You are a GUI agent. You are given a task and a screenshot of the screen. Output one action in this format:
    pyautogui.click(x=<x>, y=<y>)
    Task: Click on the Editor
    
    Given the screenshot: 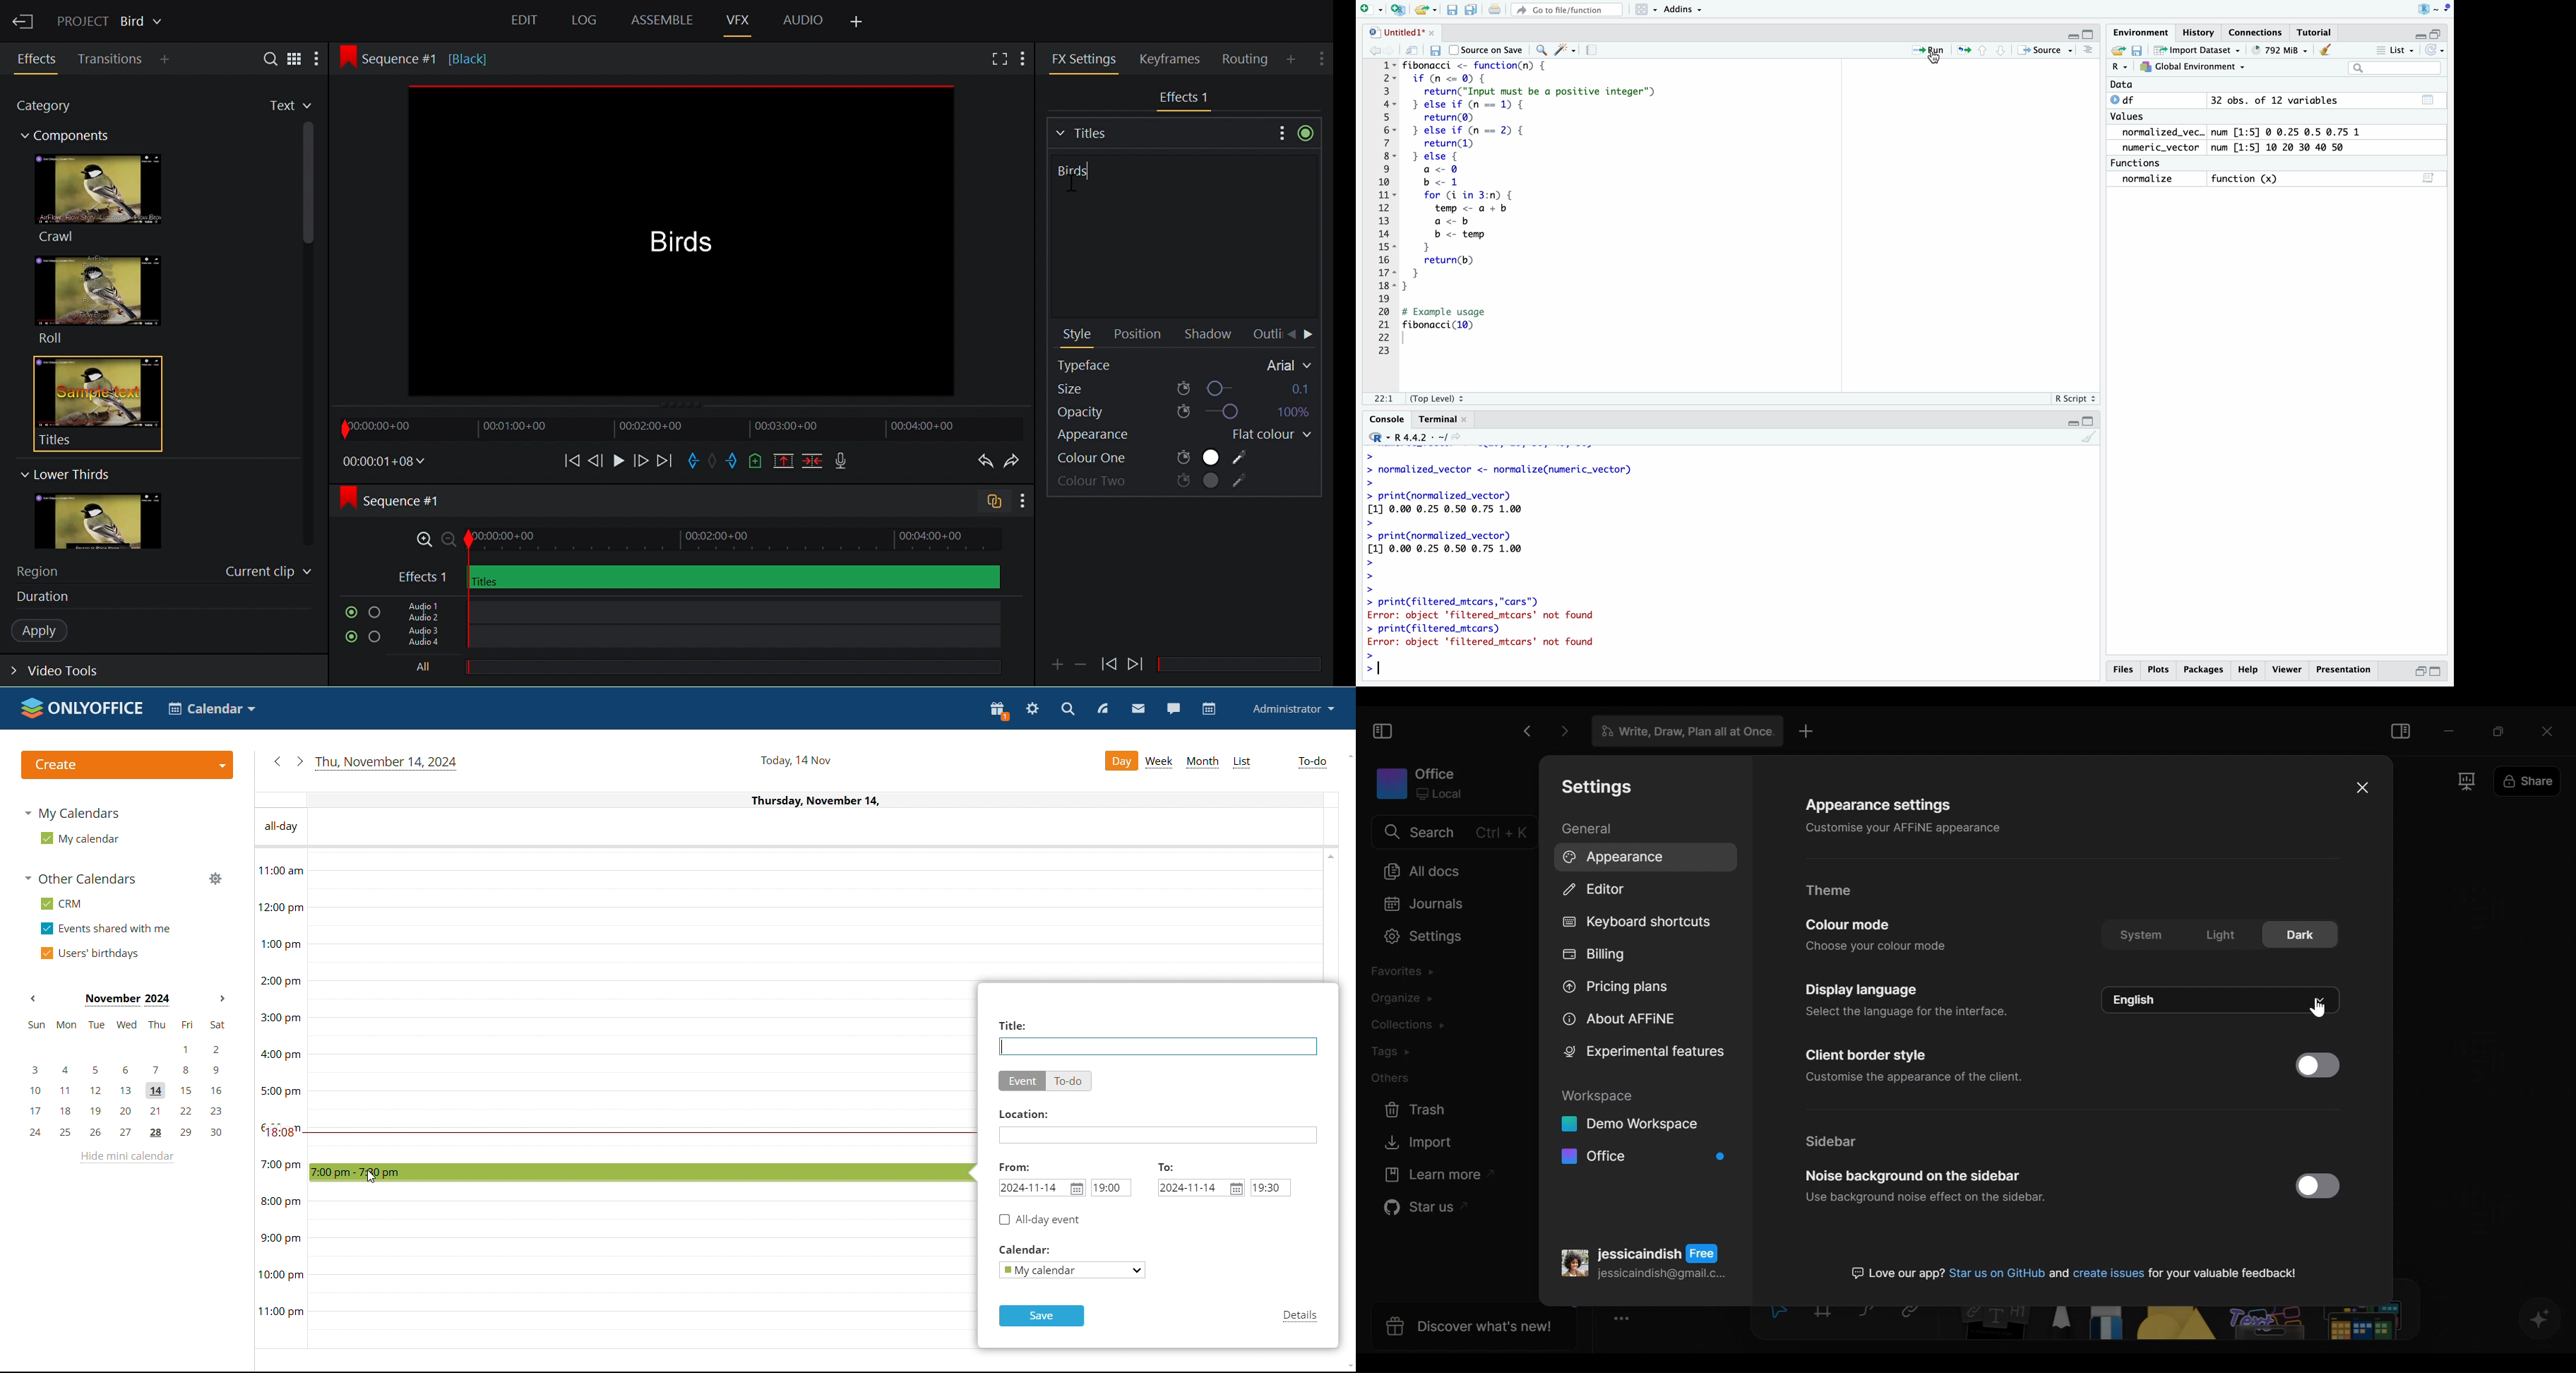 What is the action you would take?
    pyautogui.click(x=1595, y=891)
    